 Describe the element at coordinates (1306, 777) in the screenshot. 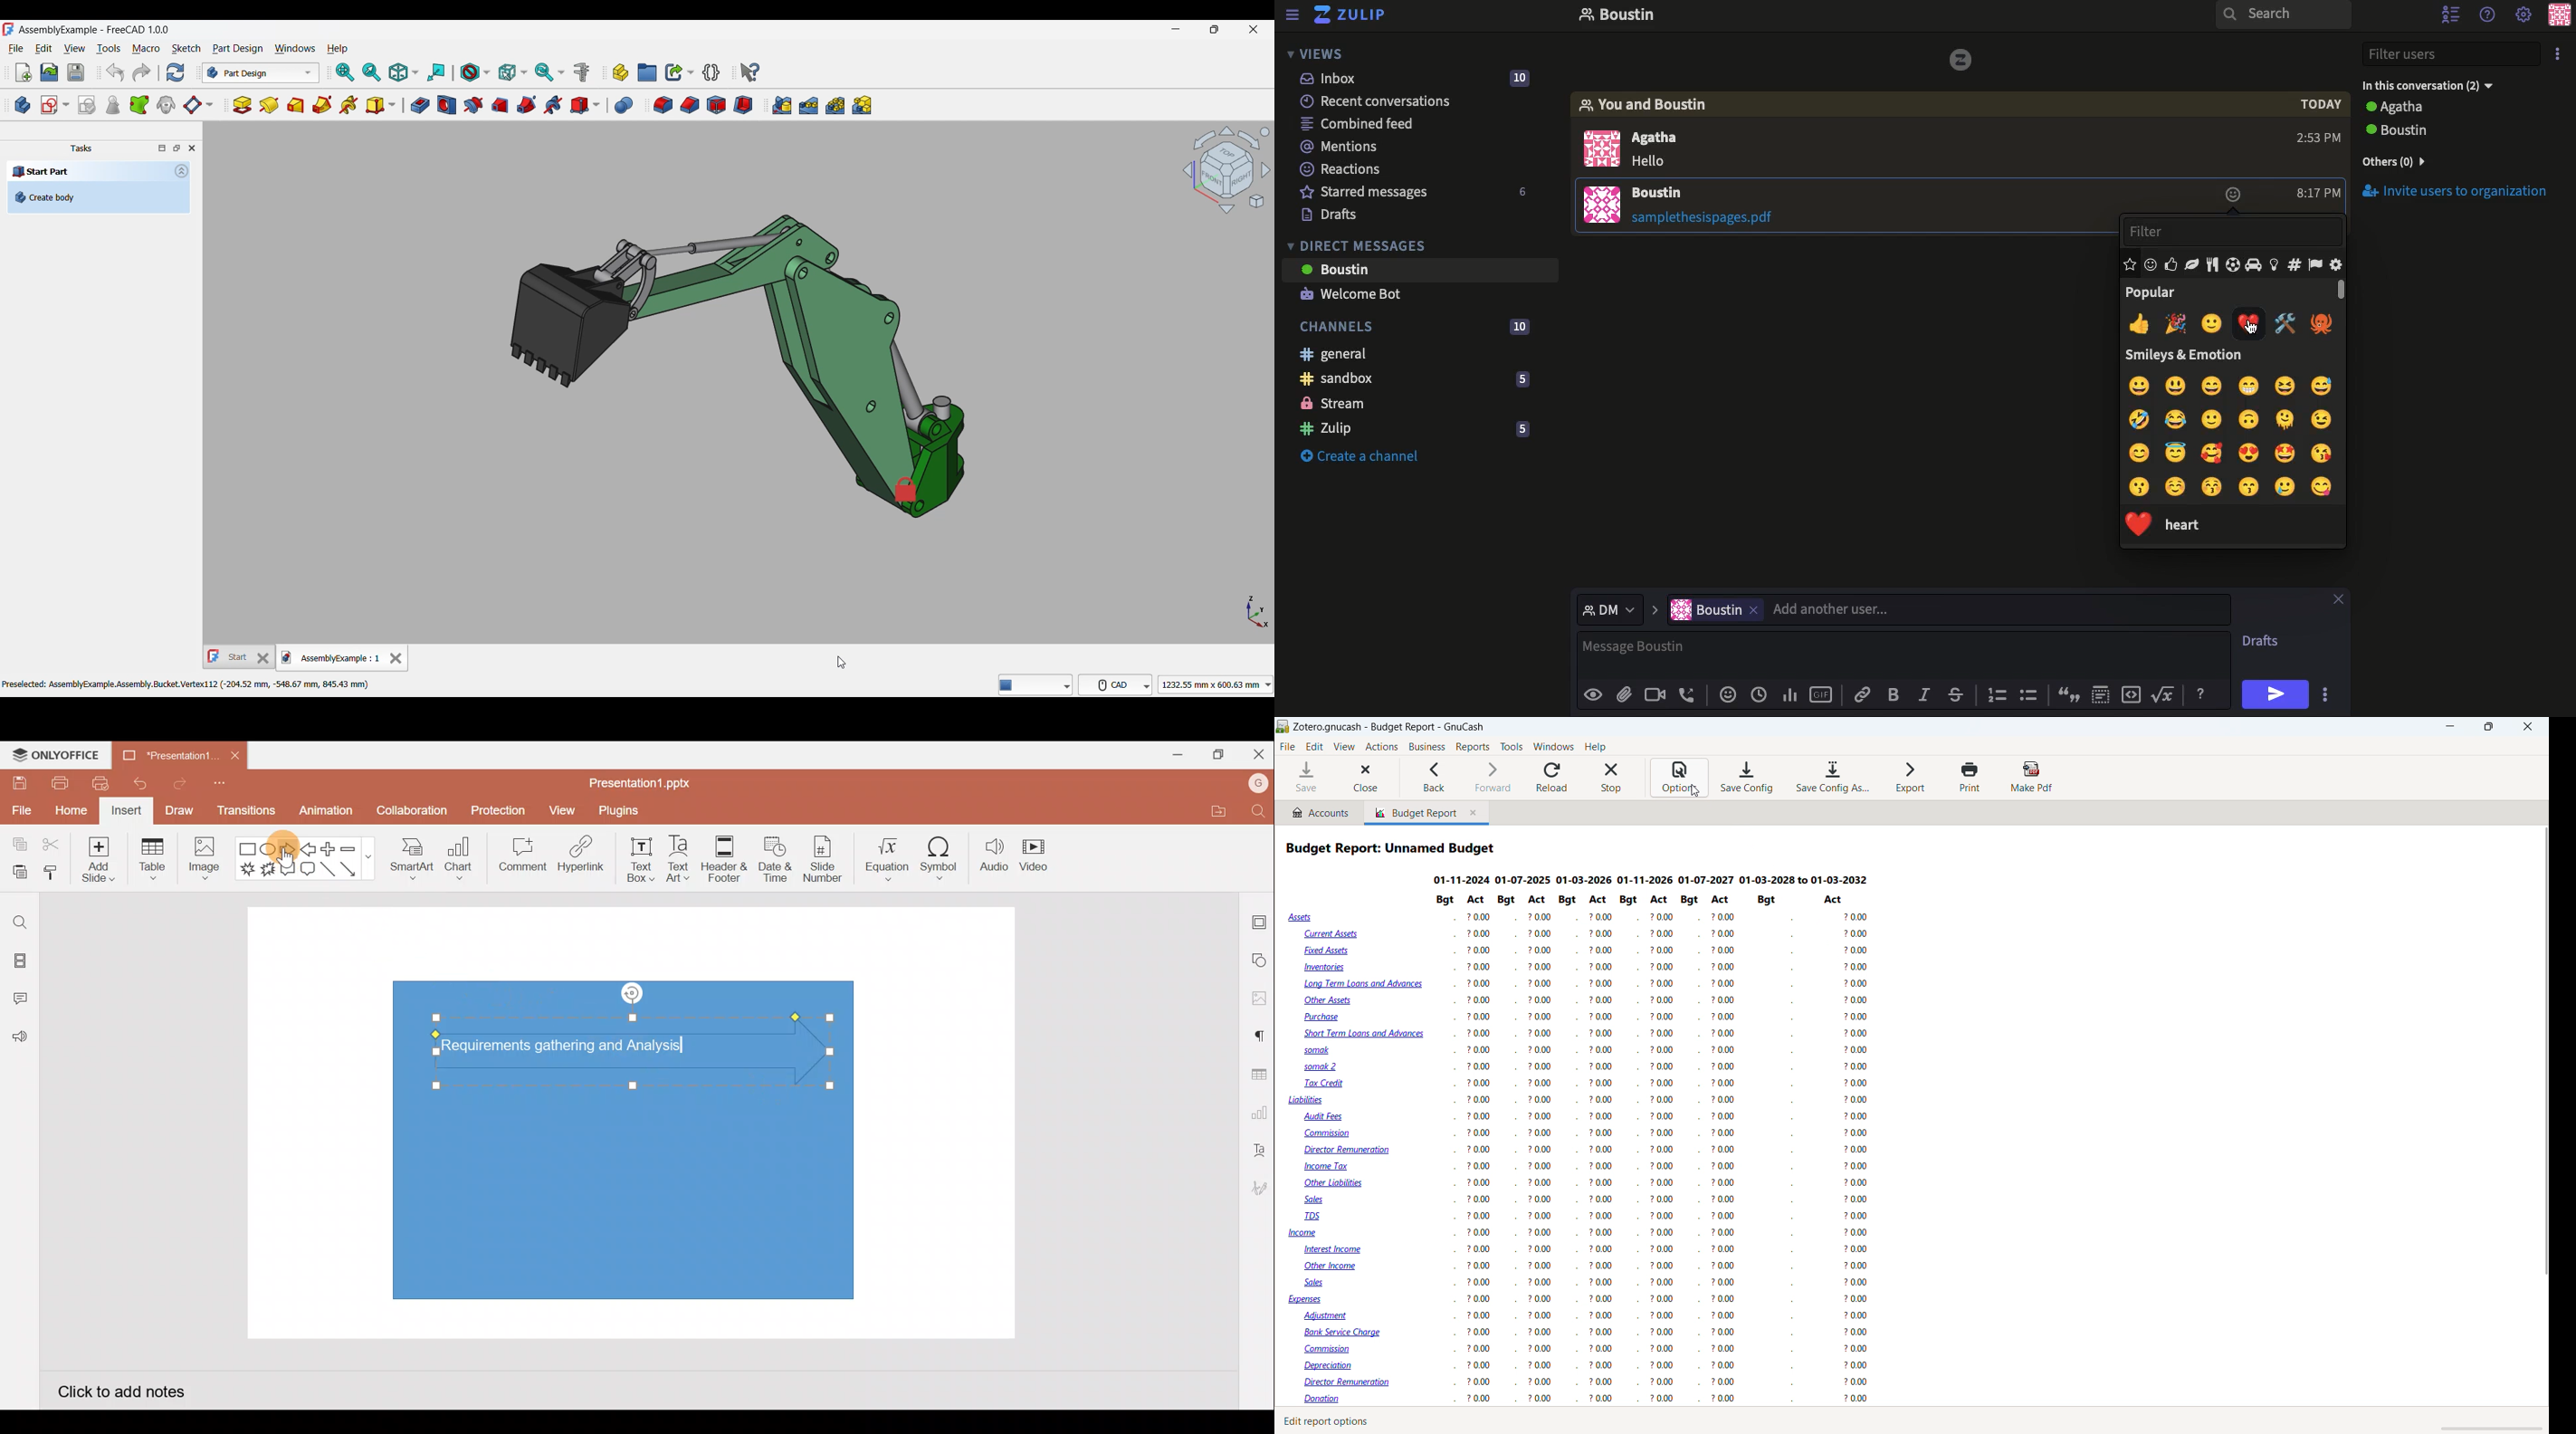

I see `save` at that location.